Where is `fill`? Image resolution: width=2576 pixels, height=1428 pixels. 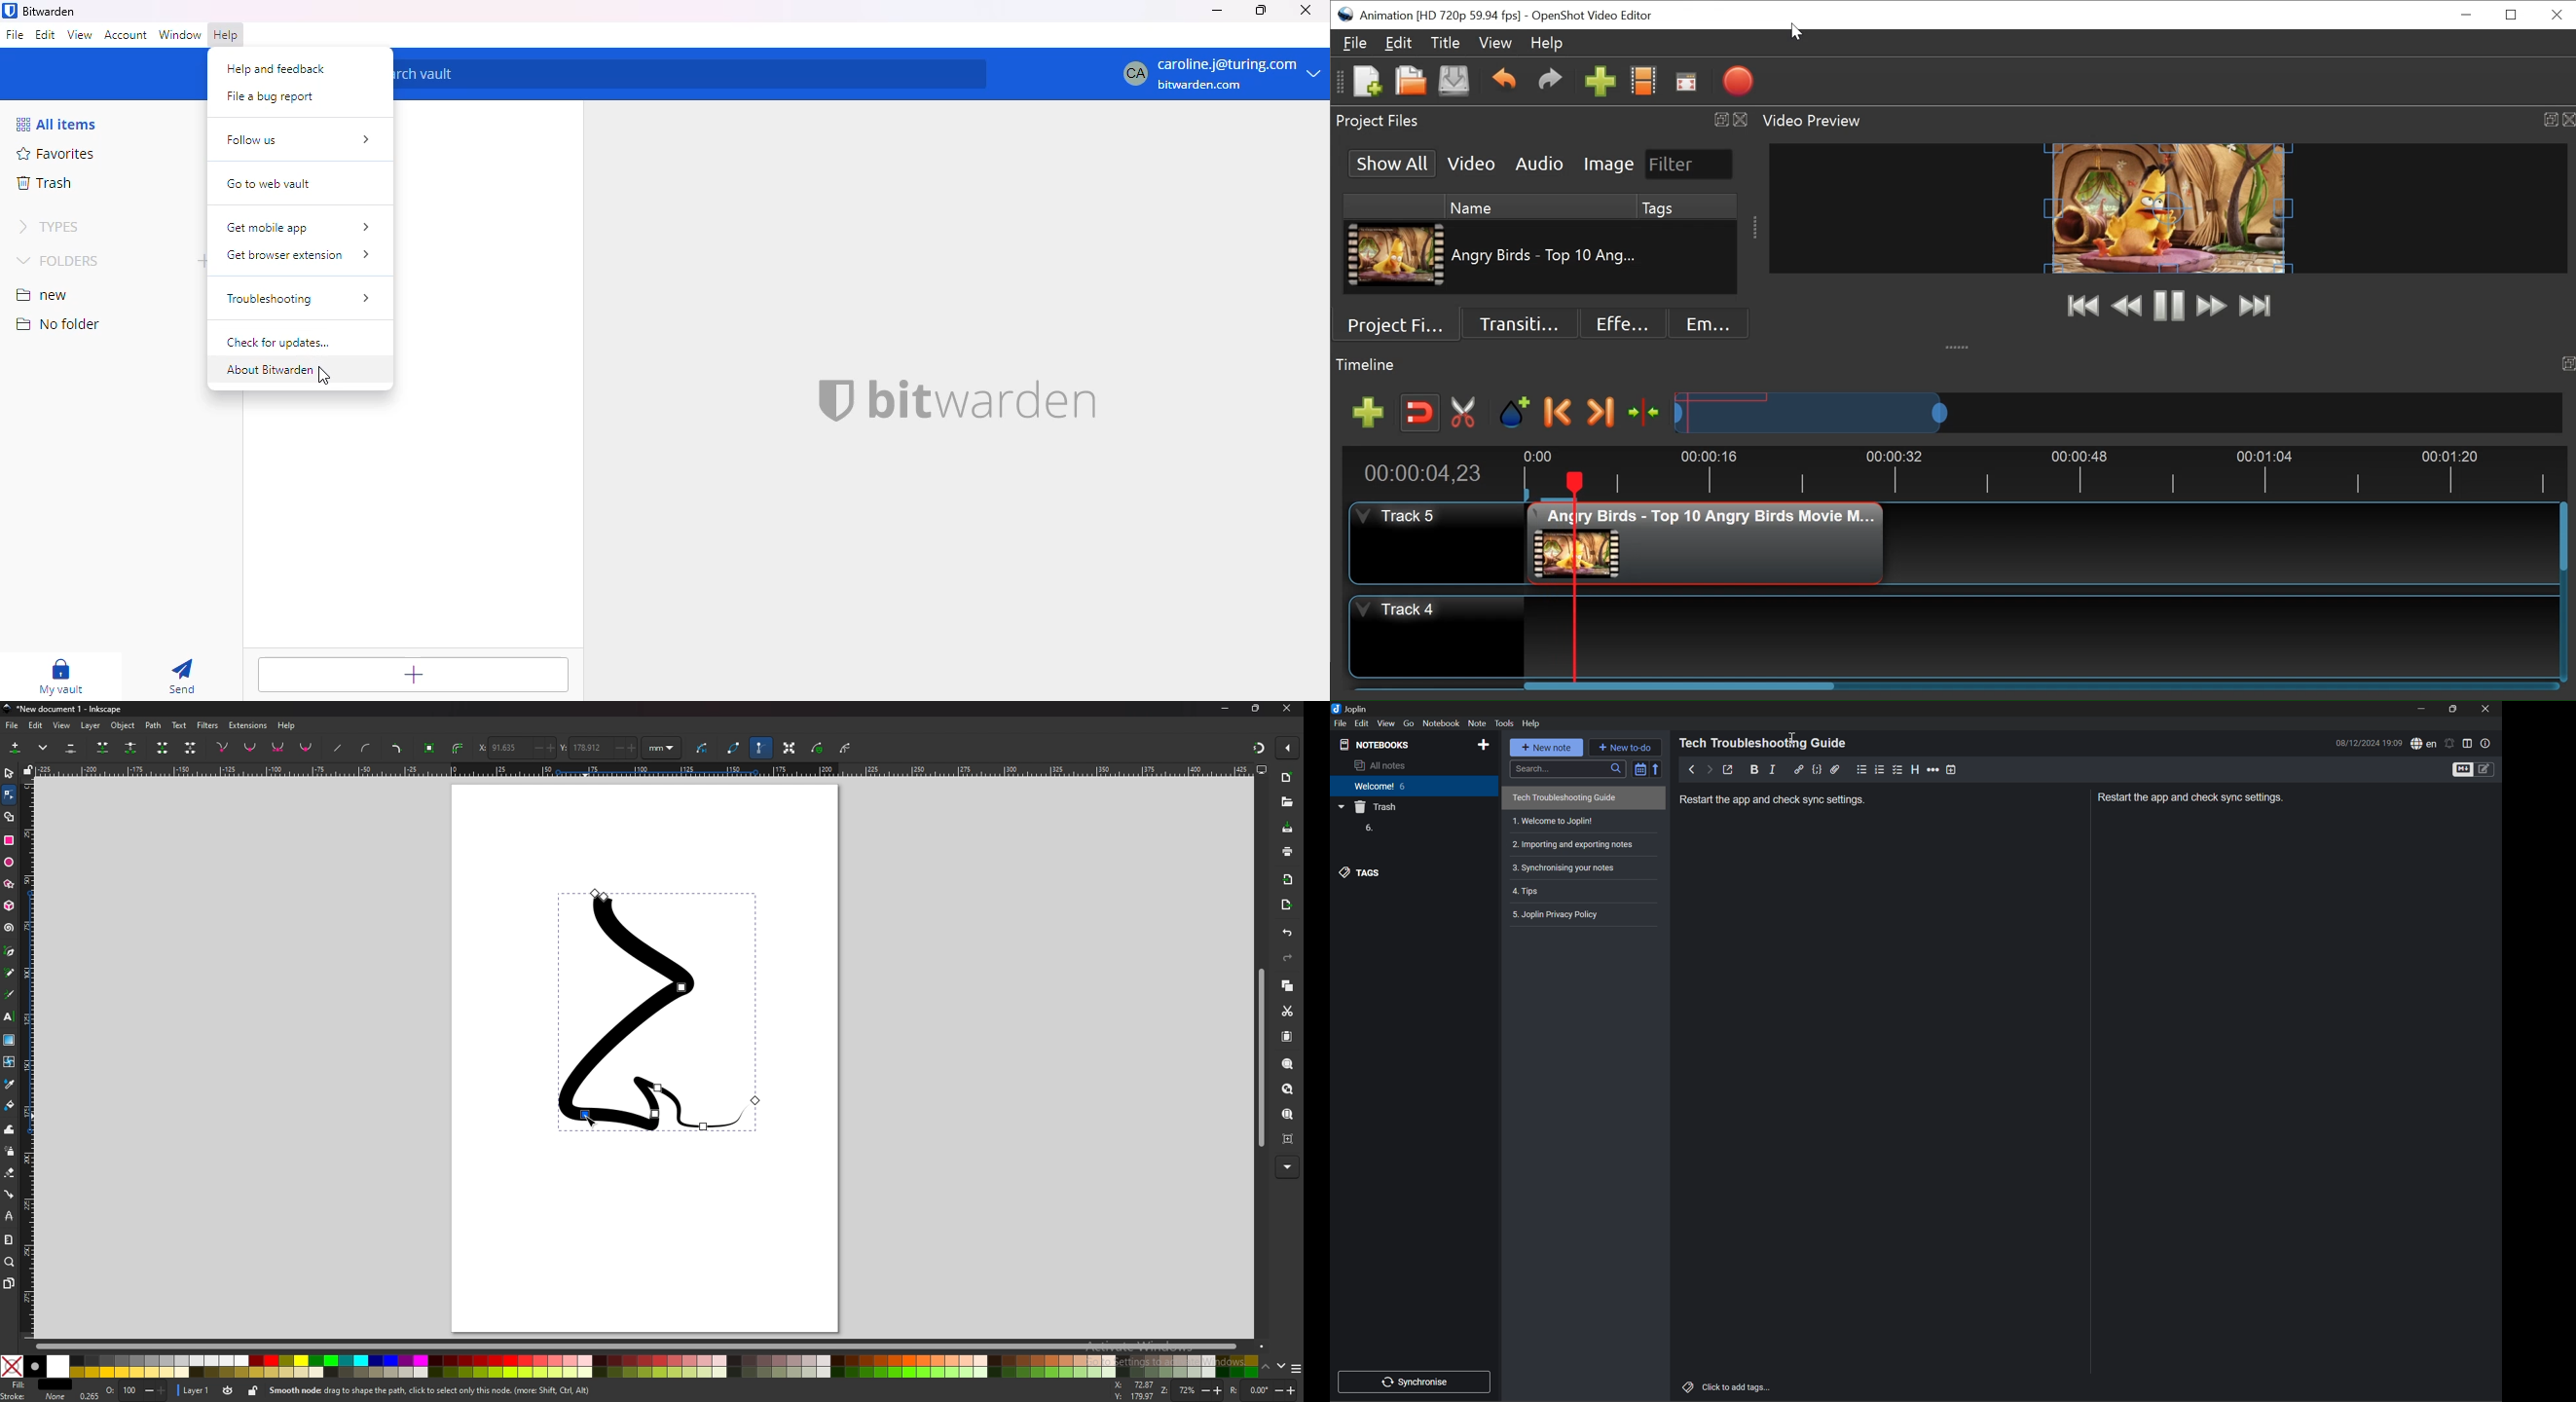 fill is located at coordinates (37, 1385).